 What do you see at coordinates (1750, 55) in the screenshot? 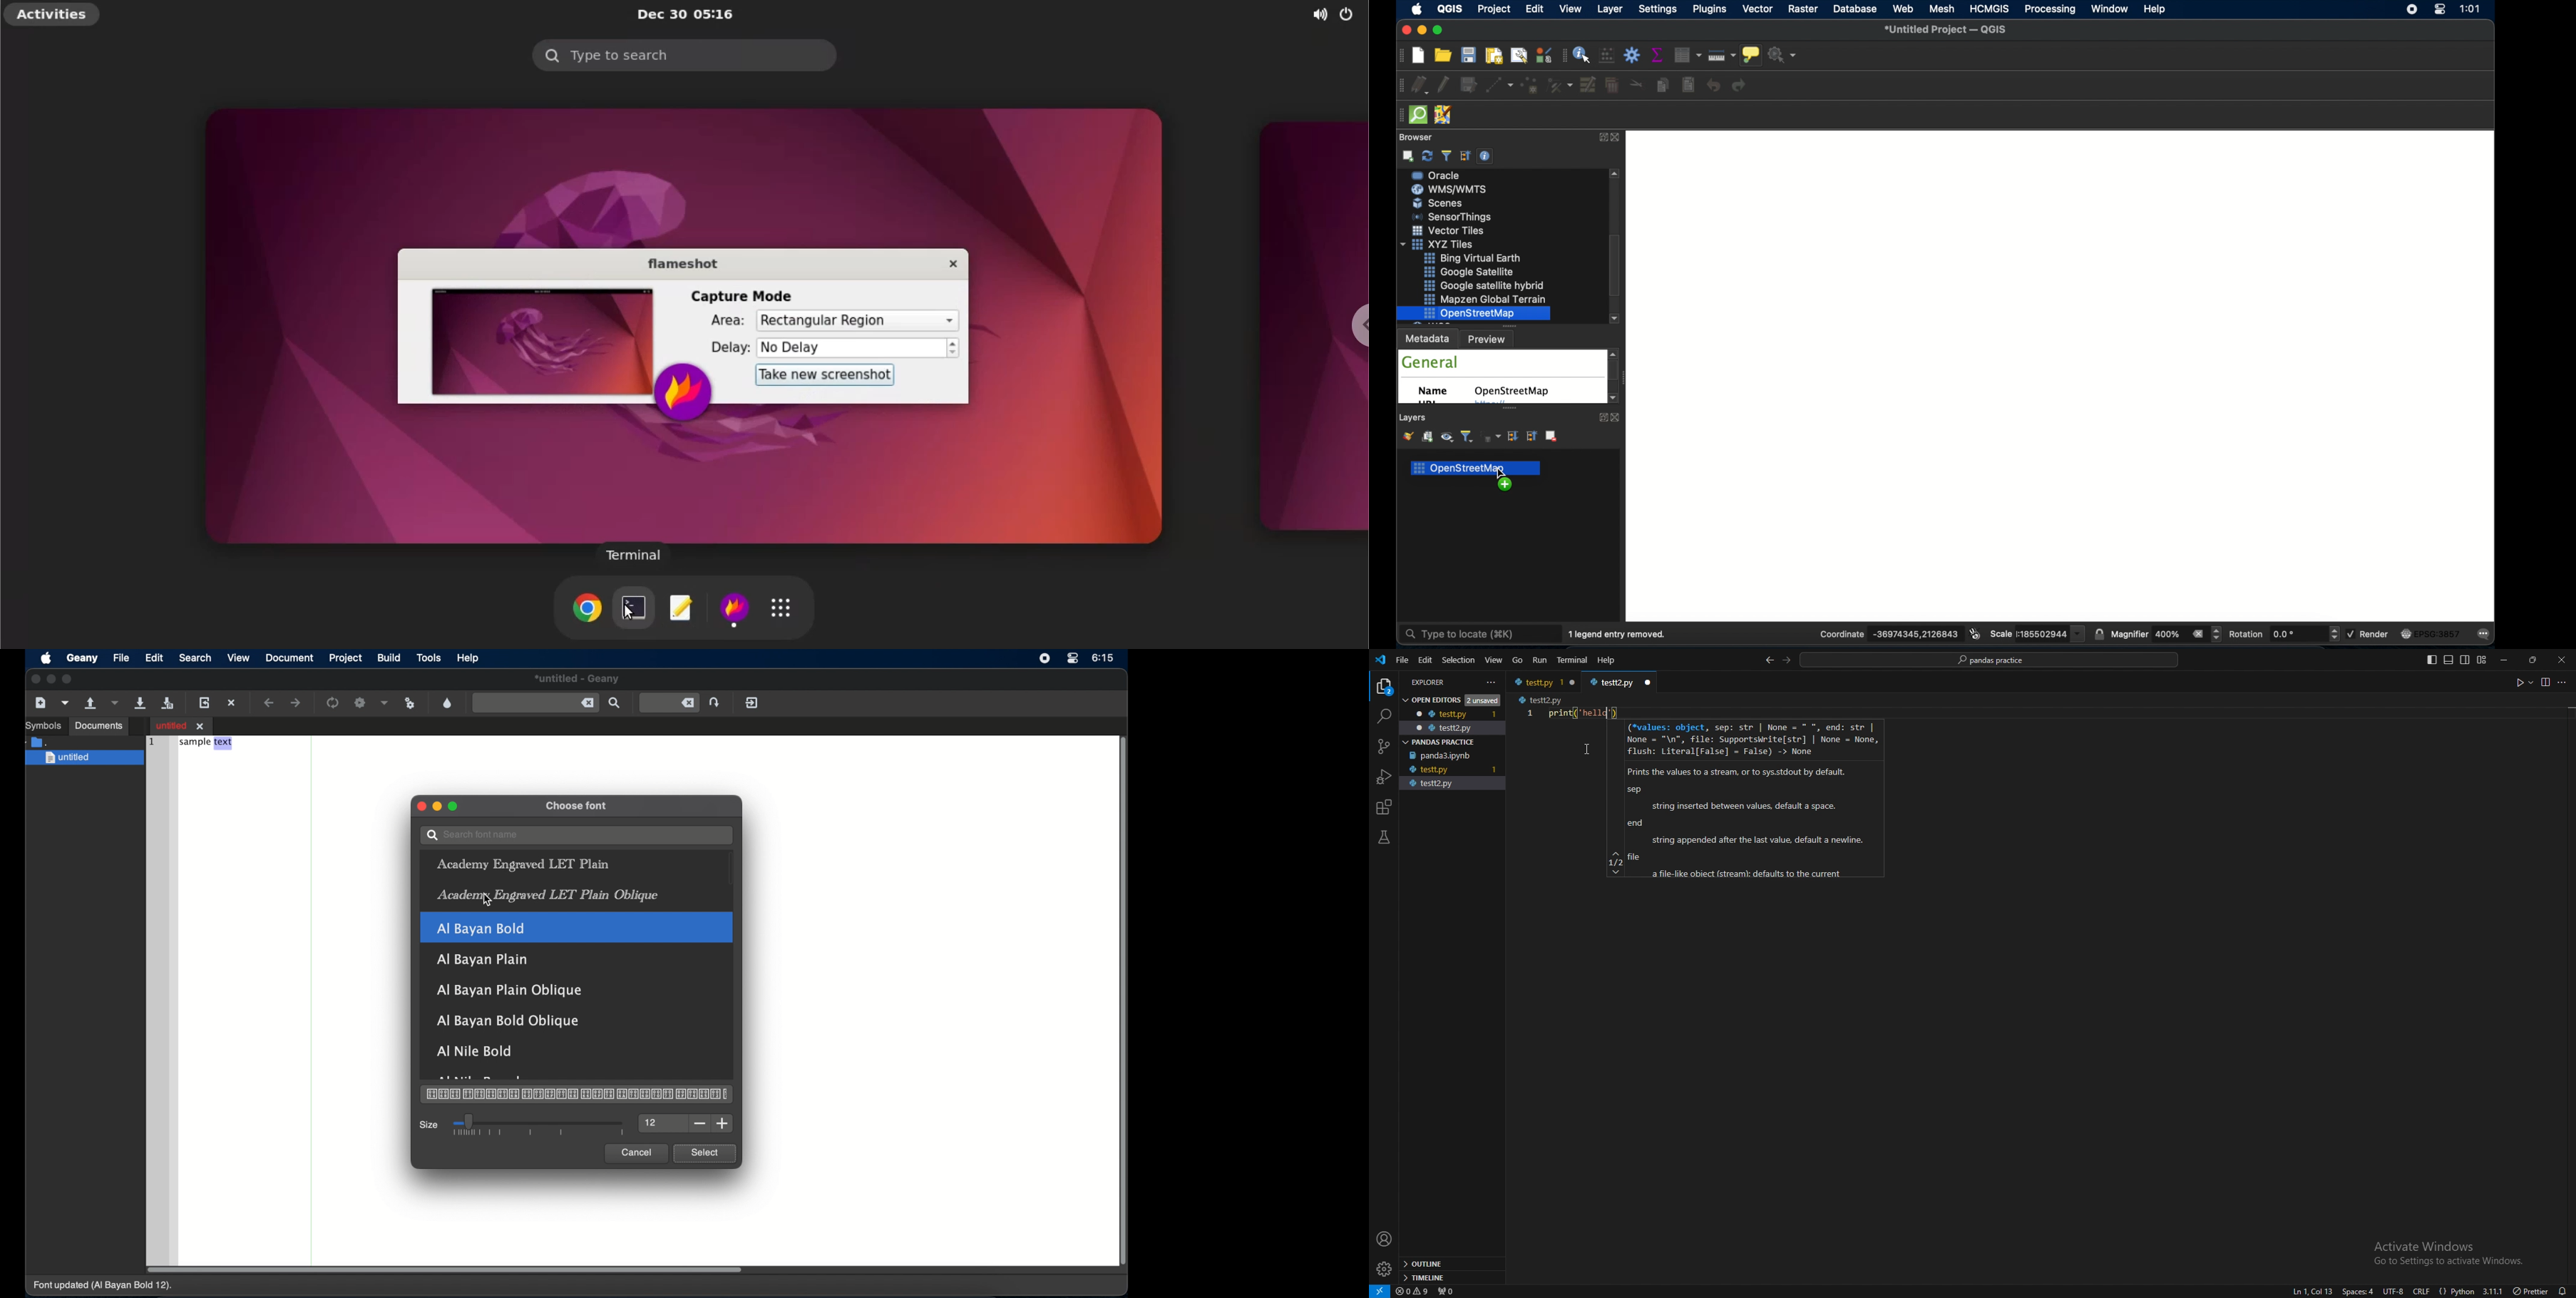
I see `show map tips` at bounding box center [1750, 55].